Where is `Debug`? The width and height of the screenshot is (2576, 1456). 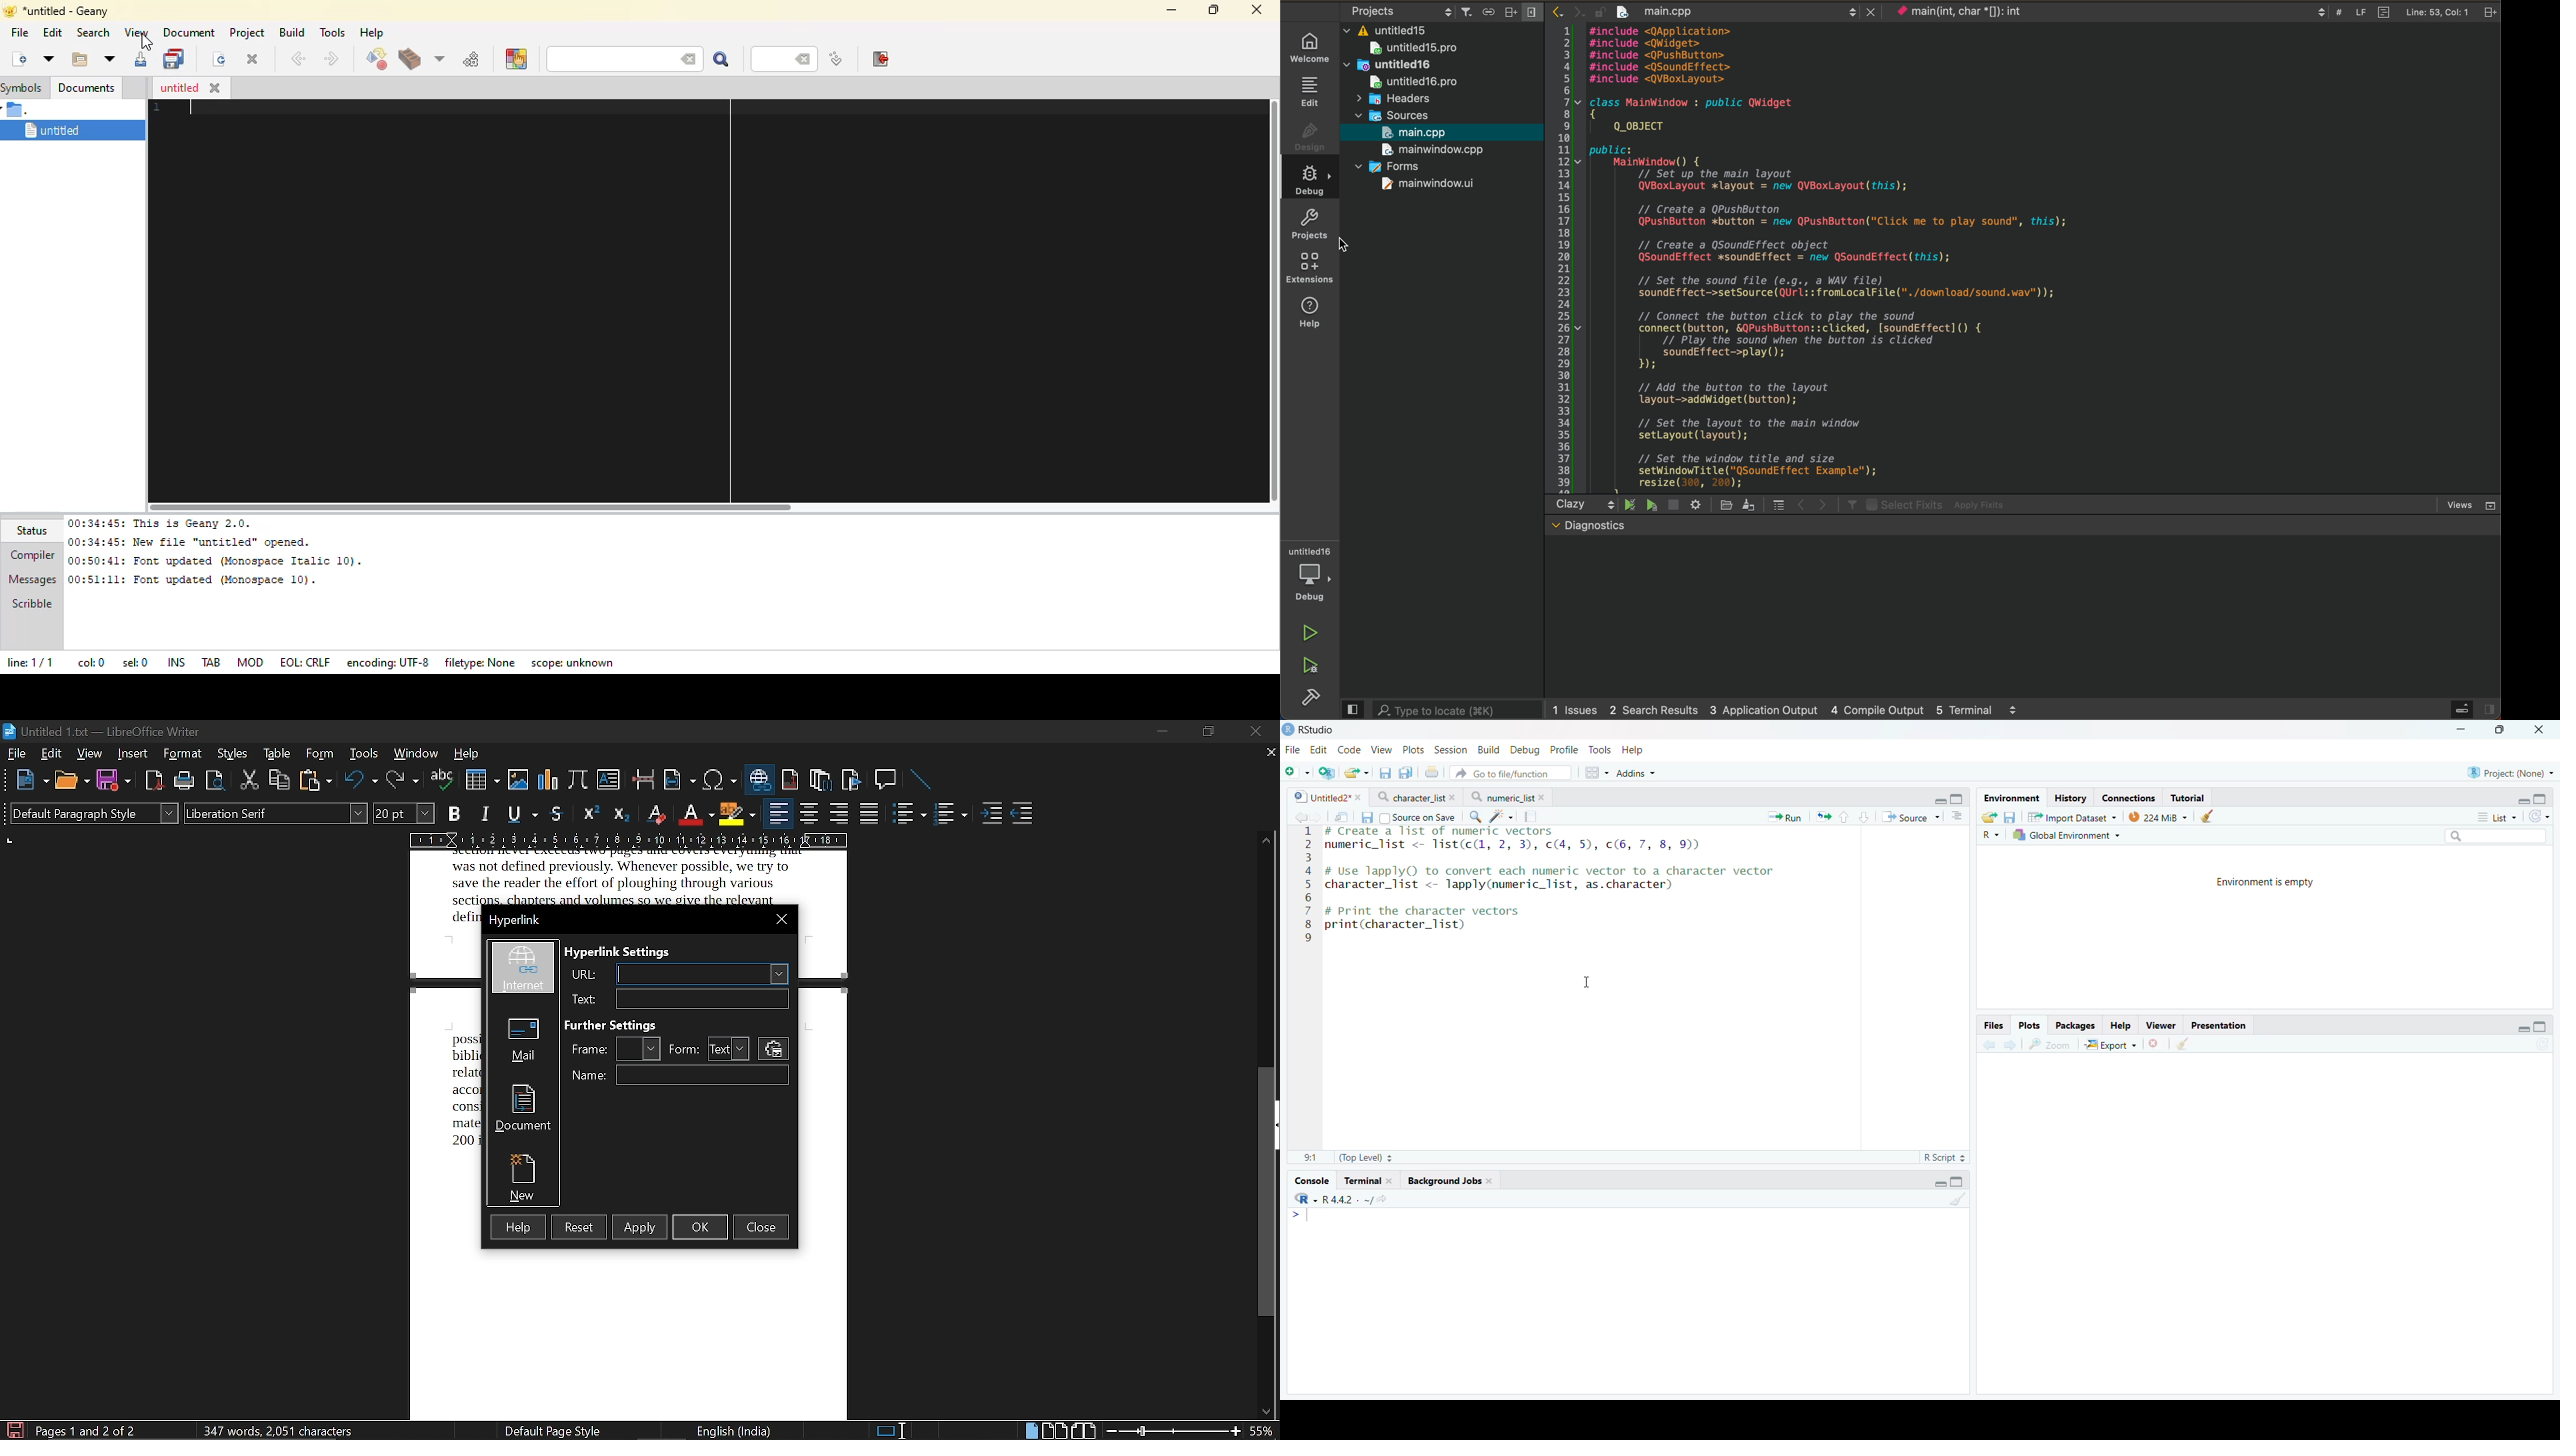 Debug is located at coordinates (1525, 749).